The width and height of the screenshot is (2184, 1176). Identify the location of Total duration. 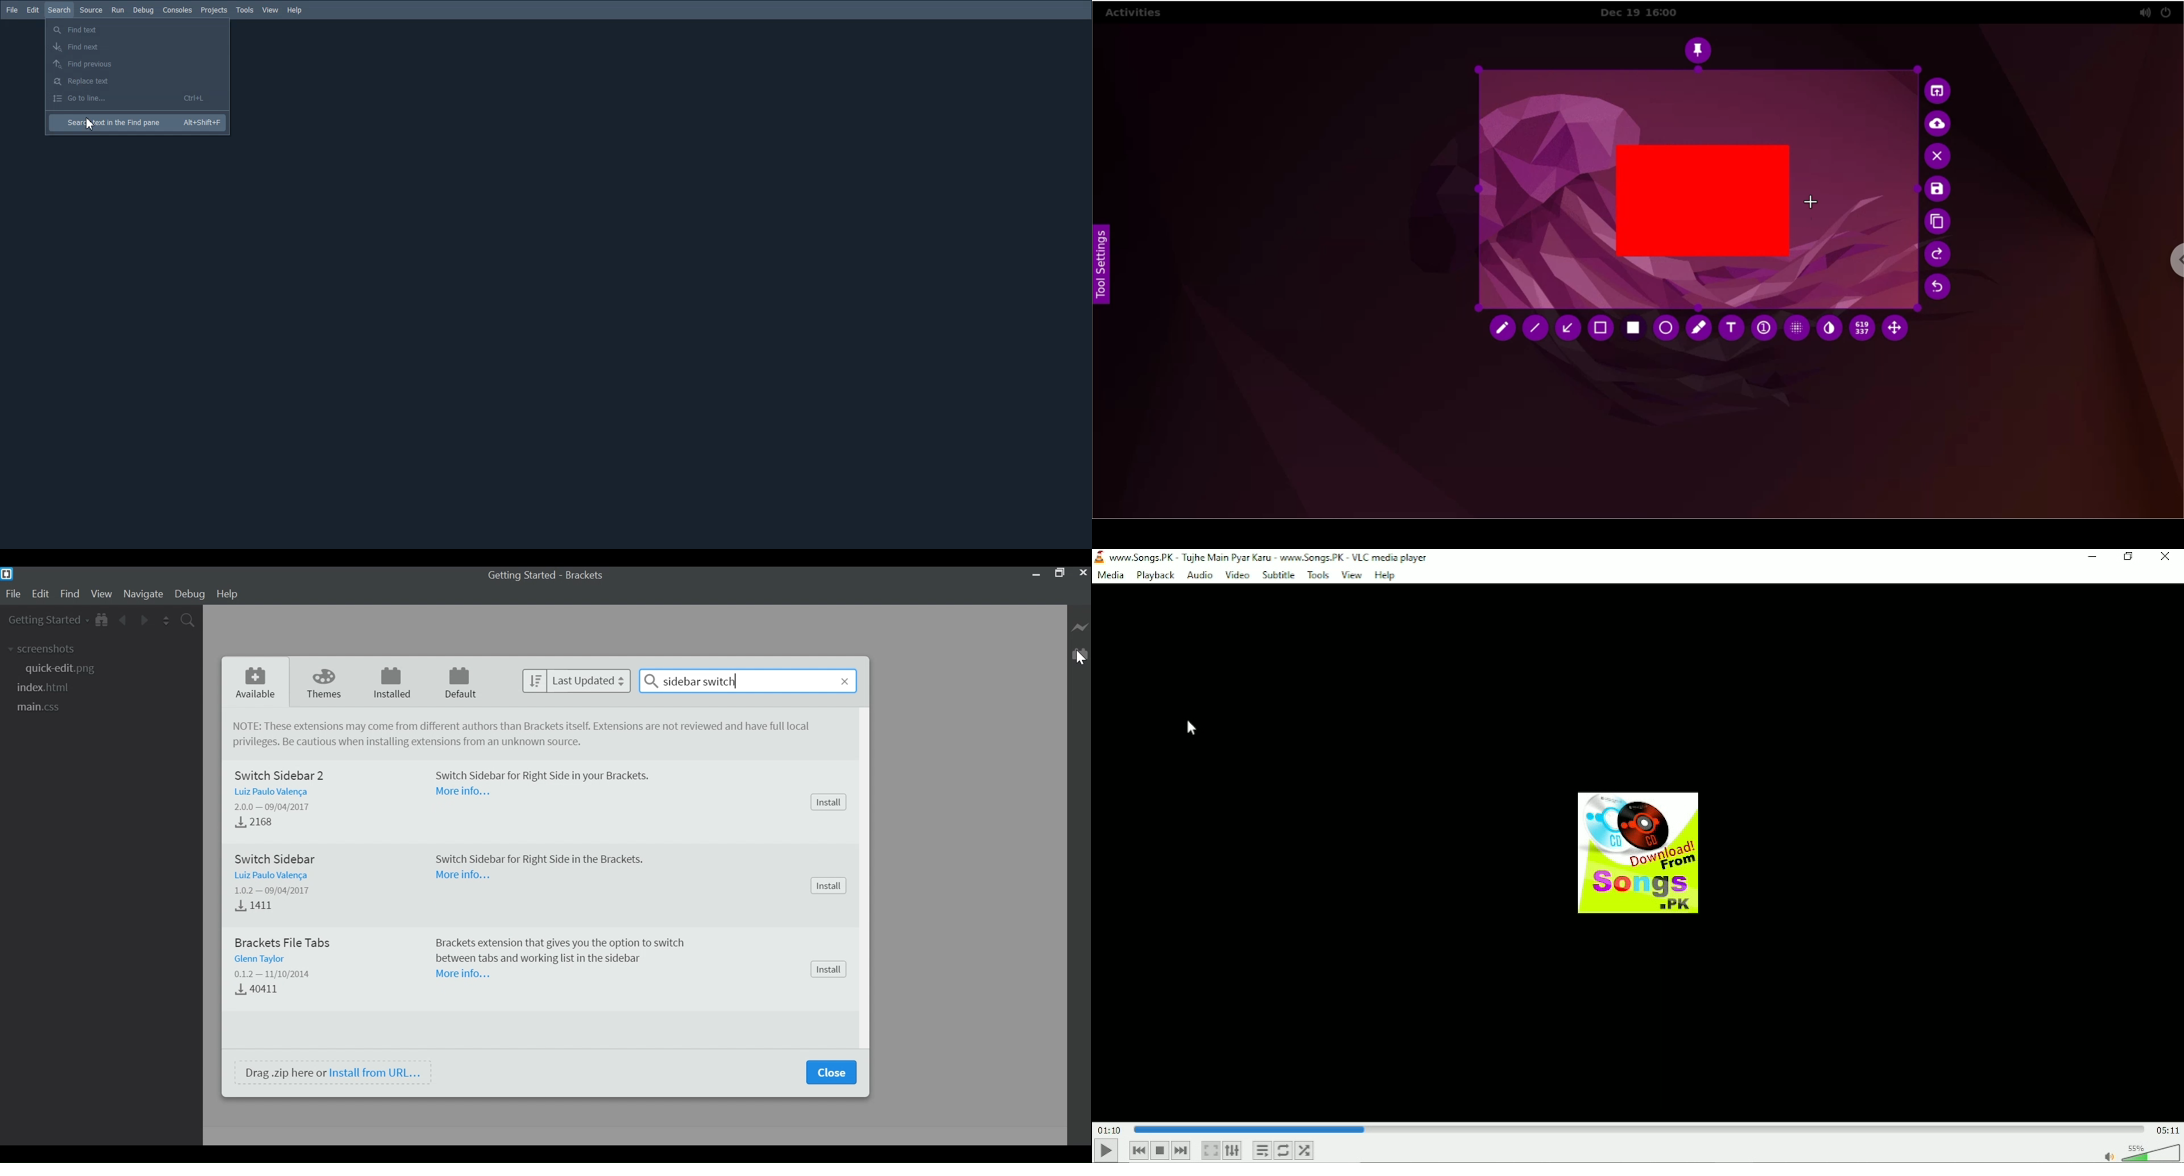
(2166, 1129).